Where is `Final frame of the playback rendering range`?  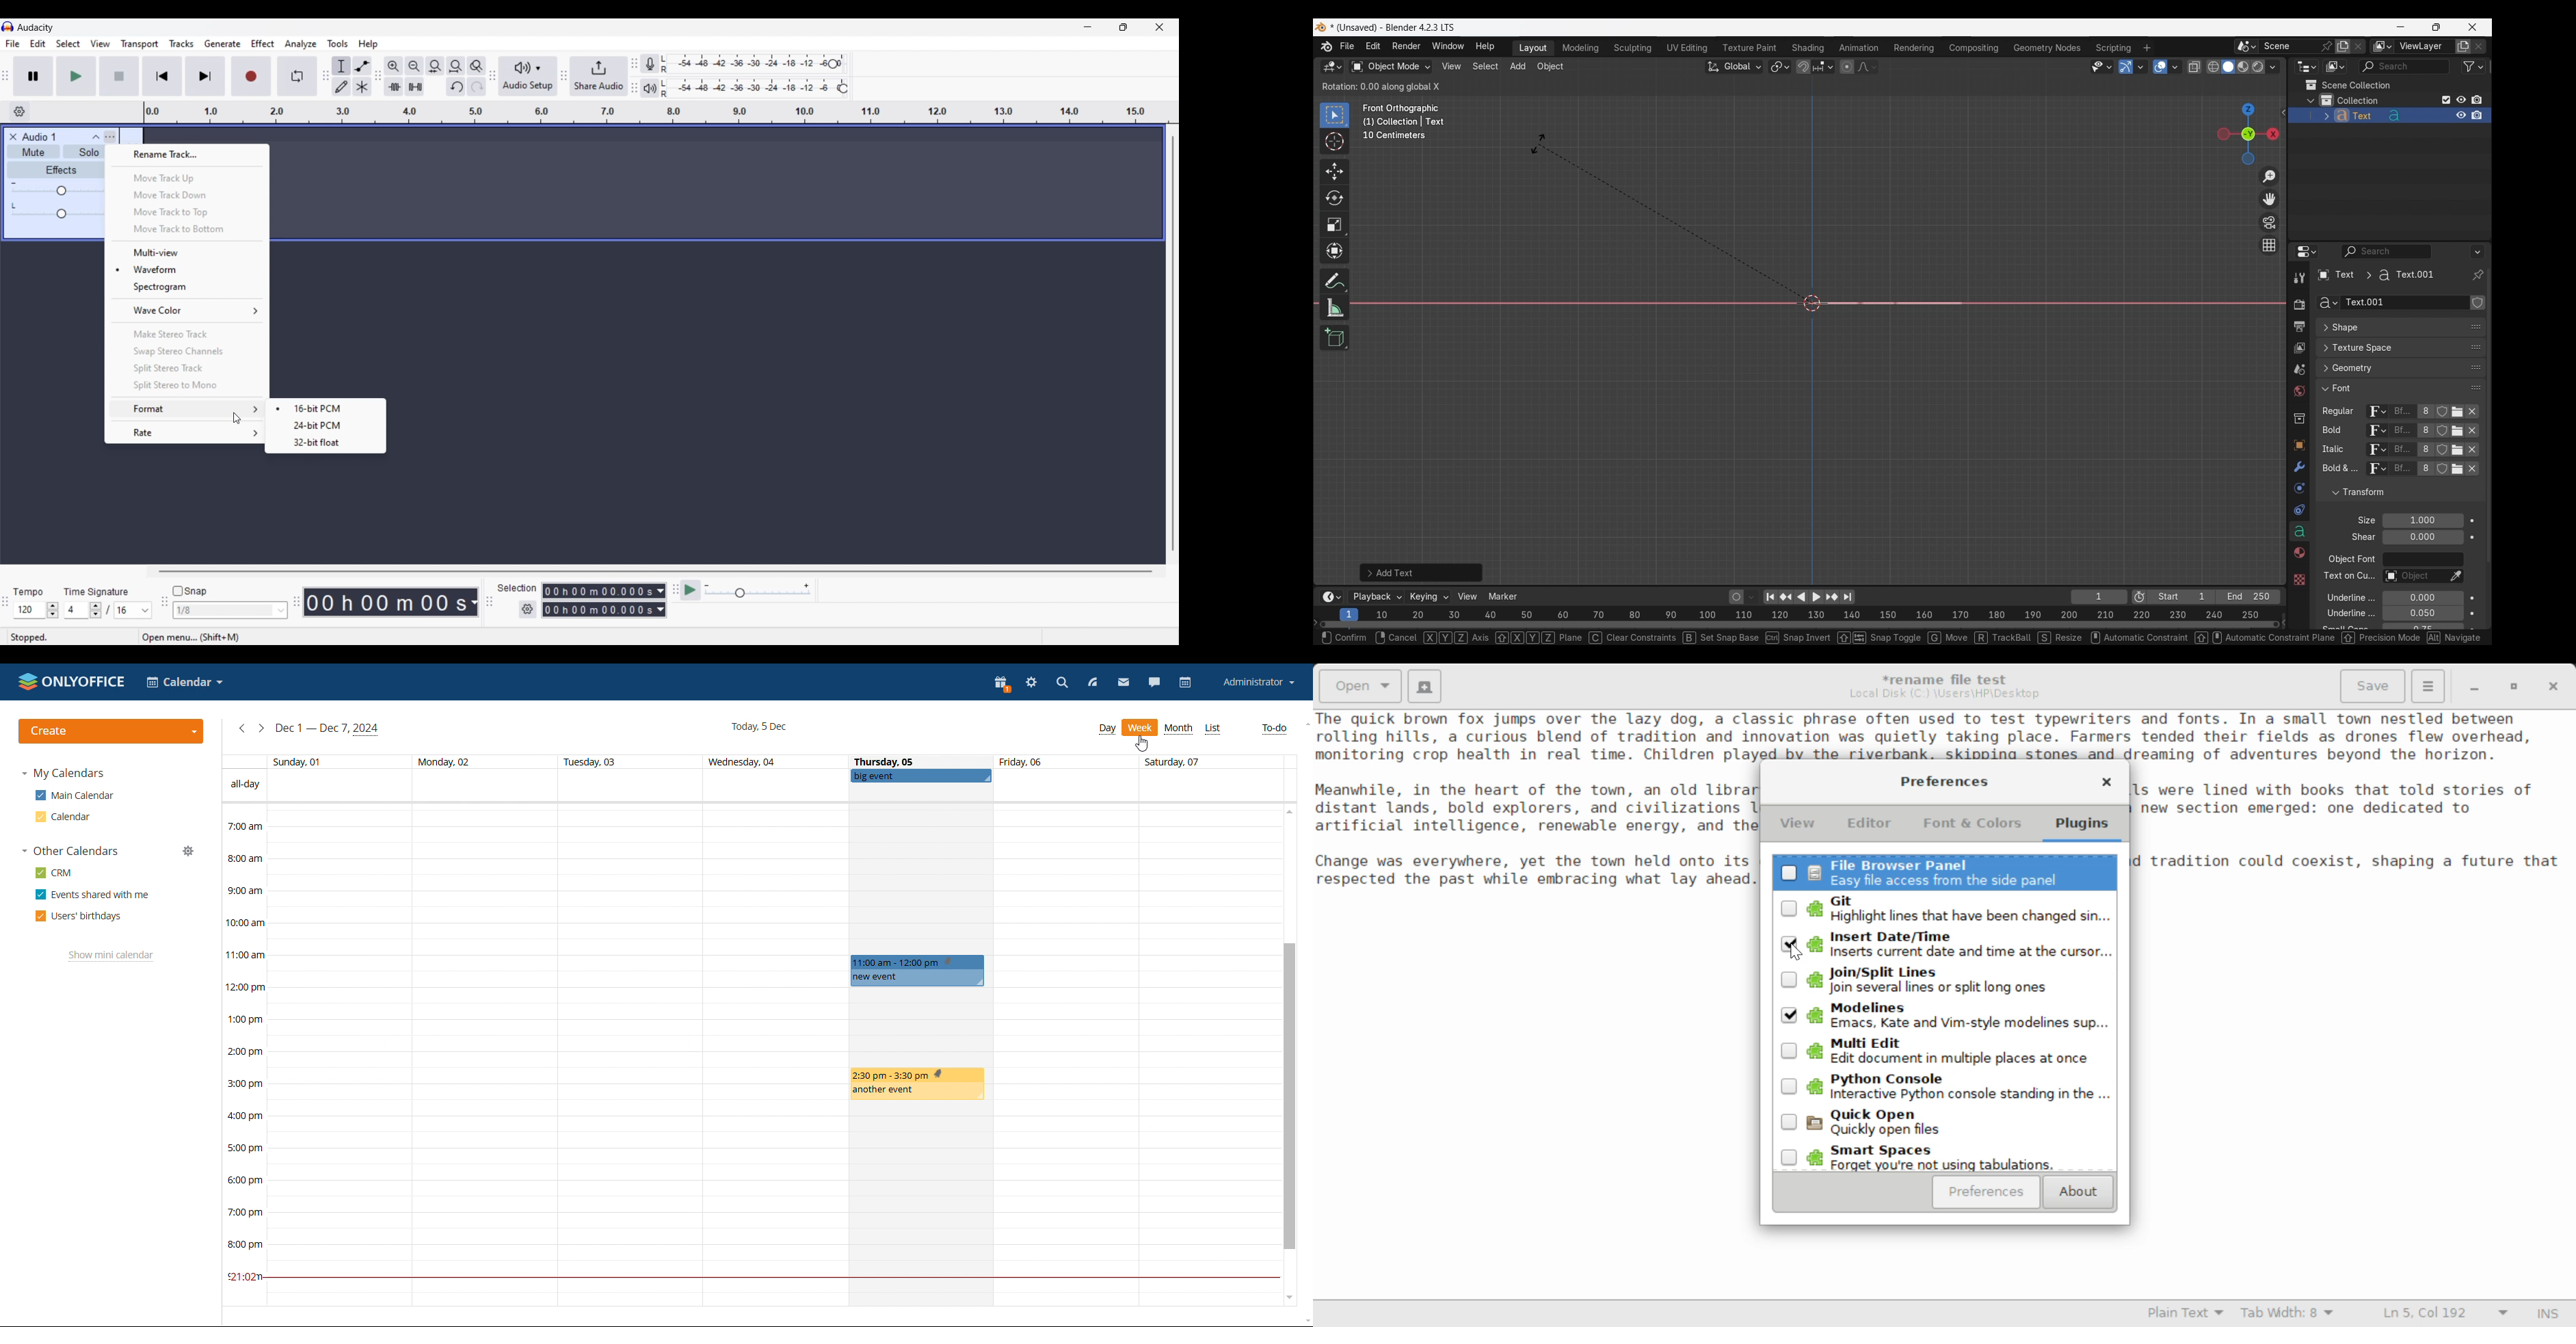
Final frame of the playback rendering range is located at coordinates (2214, 597).